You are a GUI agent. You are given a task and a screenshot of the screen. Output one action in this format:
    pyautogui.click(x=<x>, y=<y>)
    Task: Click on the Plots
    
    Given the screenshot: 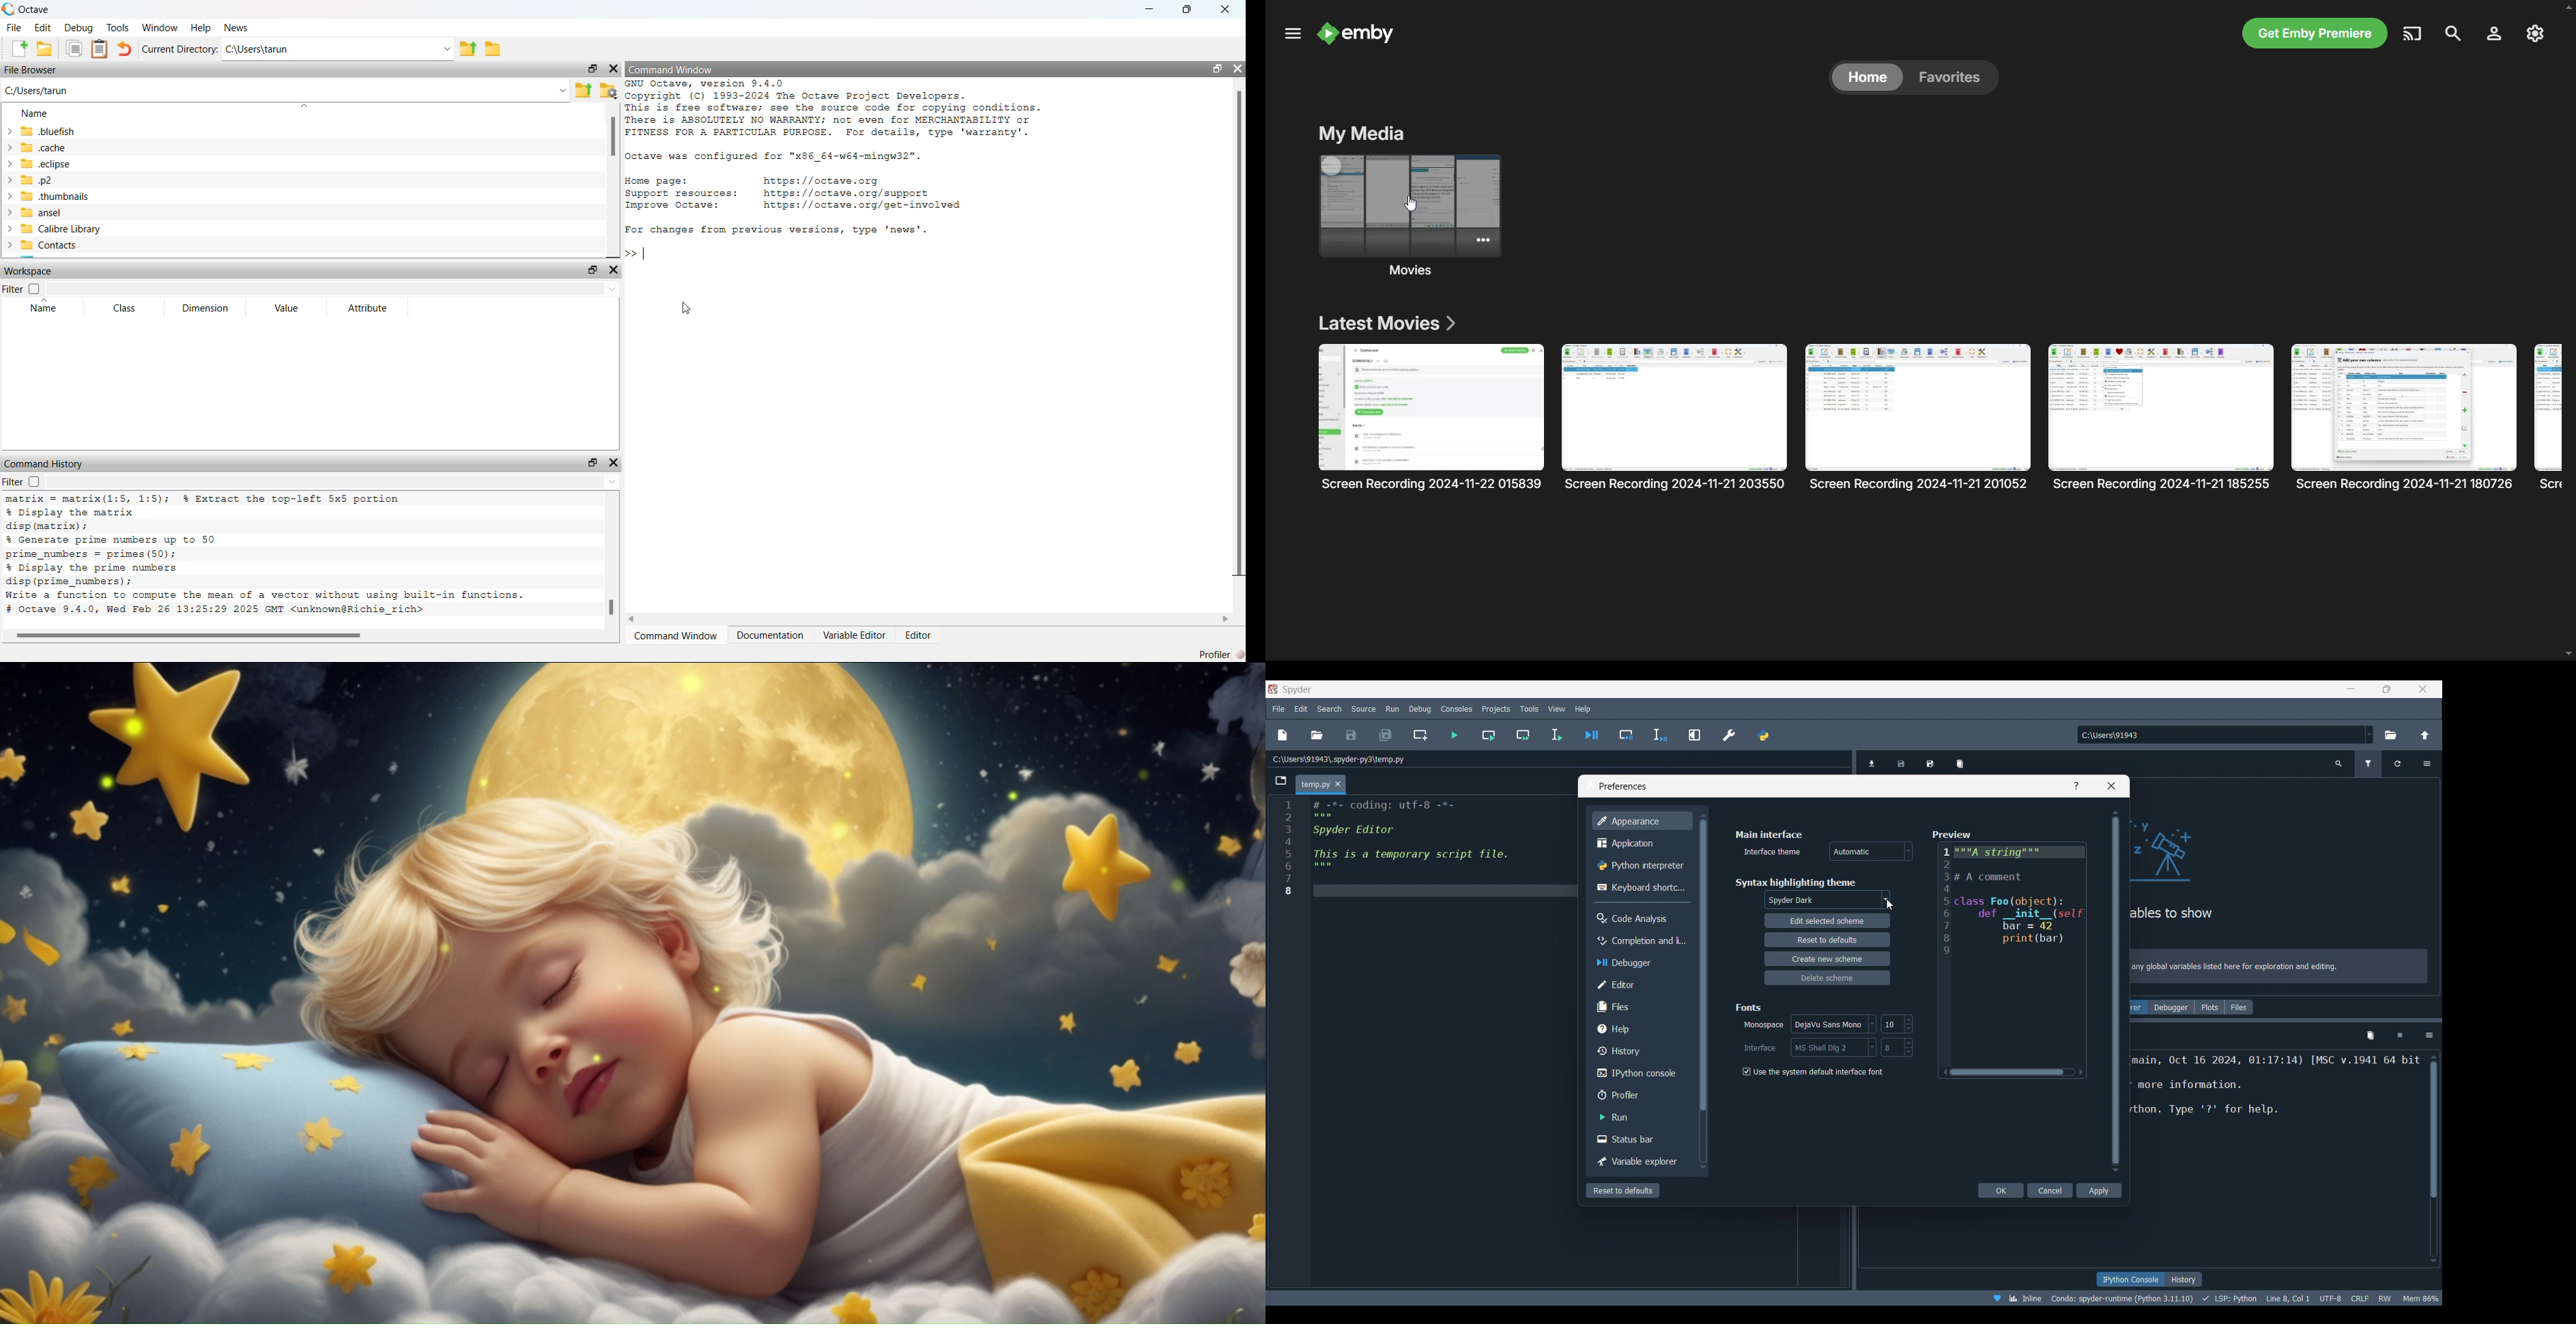 What is the action you would take?
    pyautogui.click(x=2210, y=1007)
    